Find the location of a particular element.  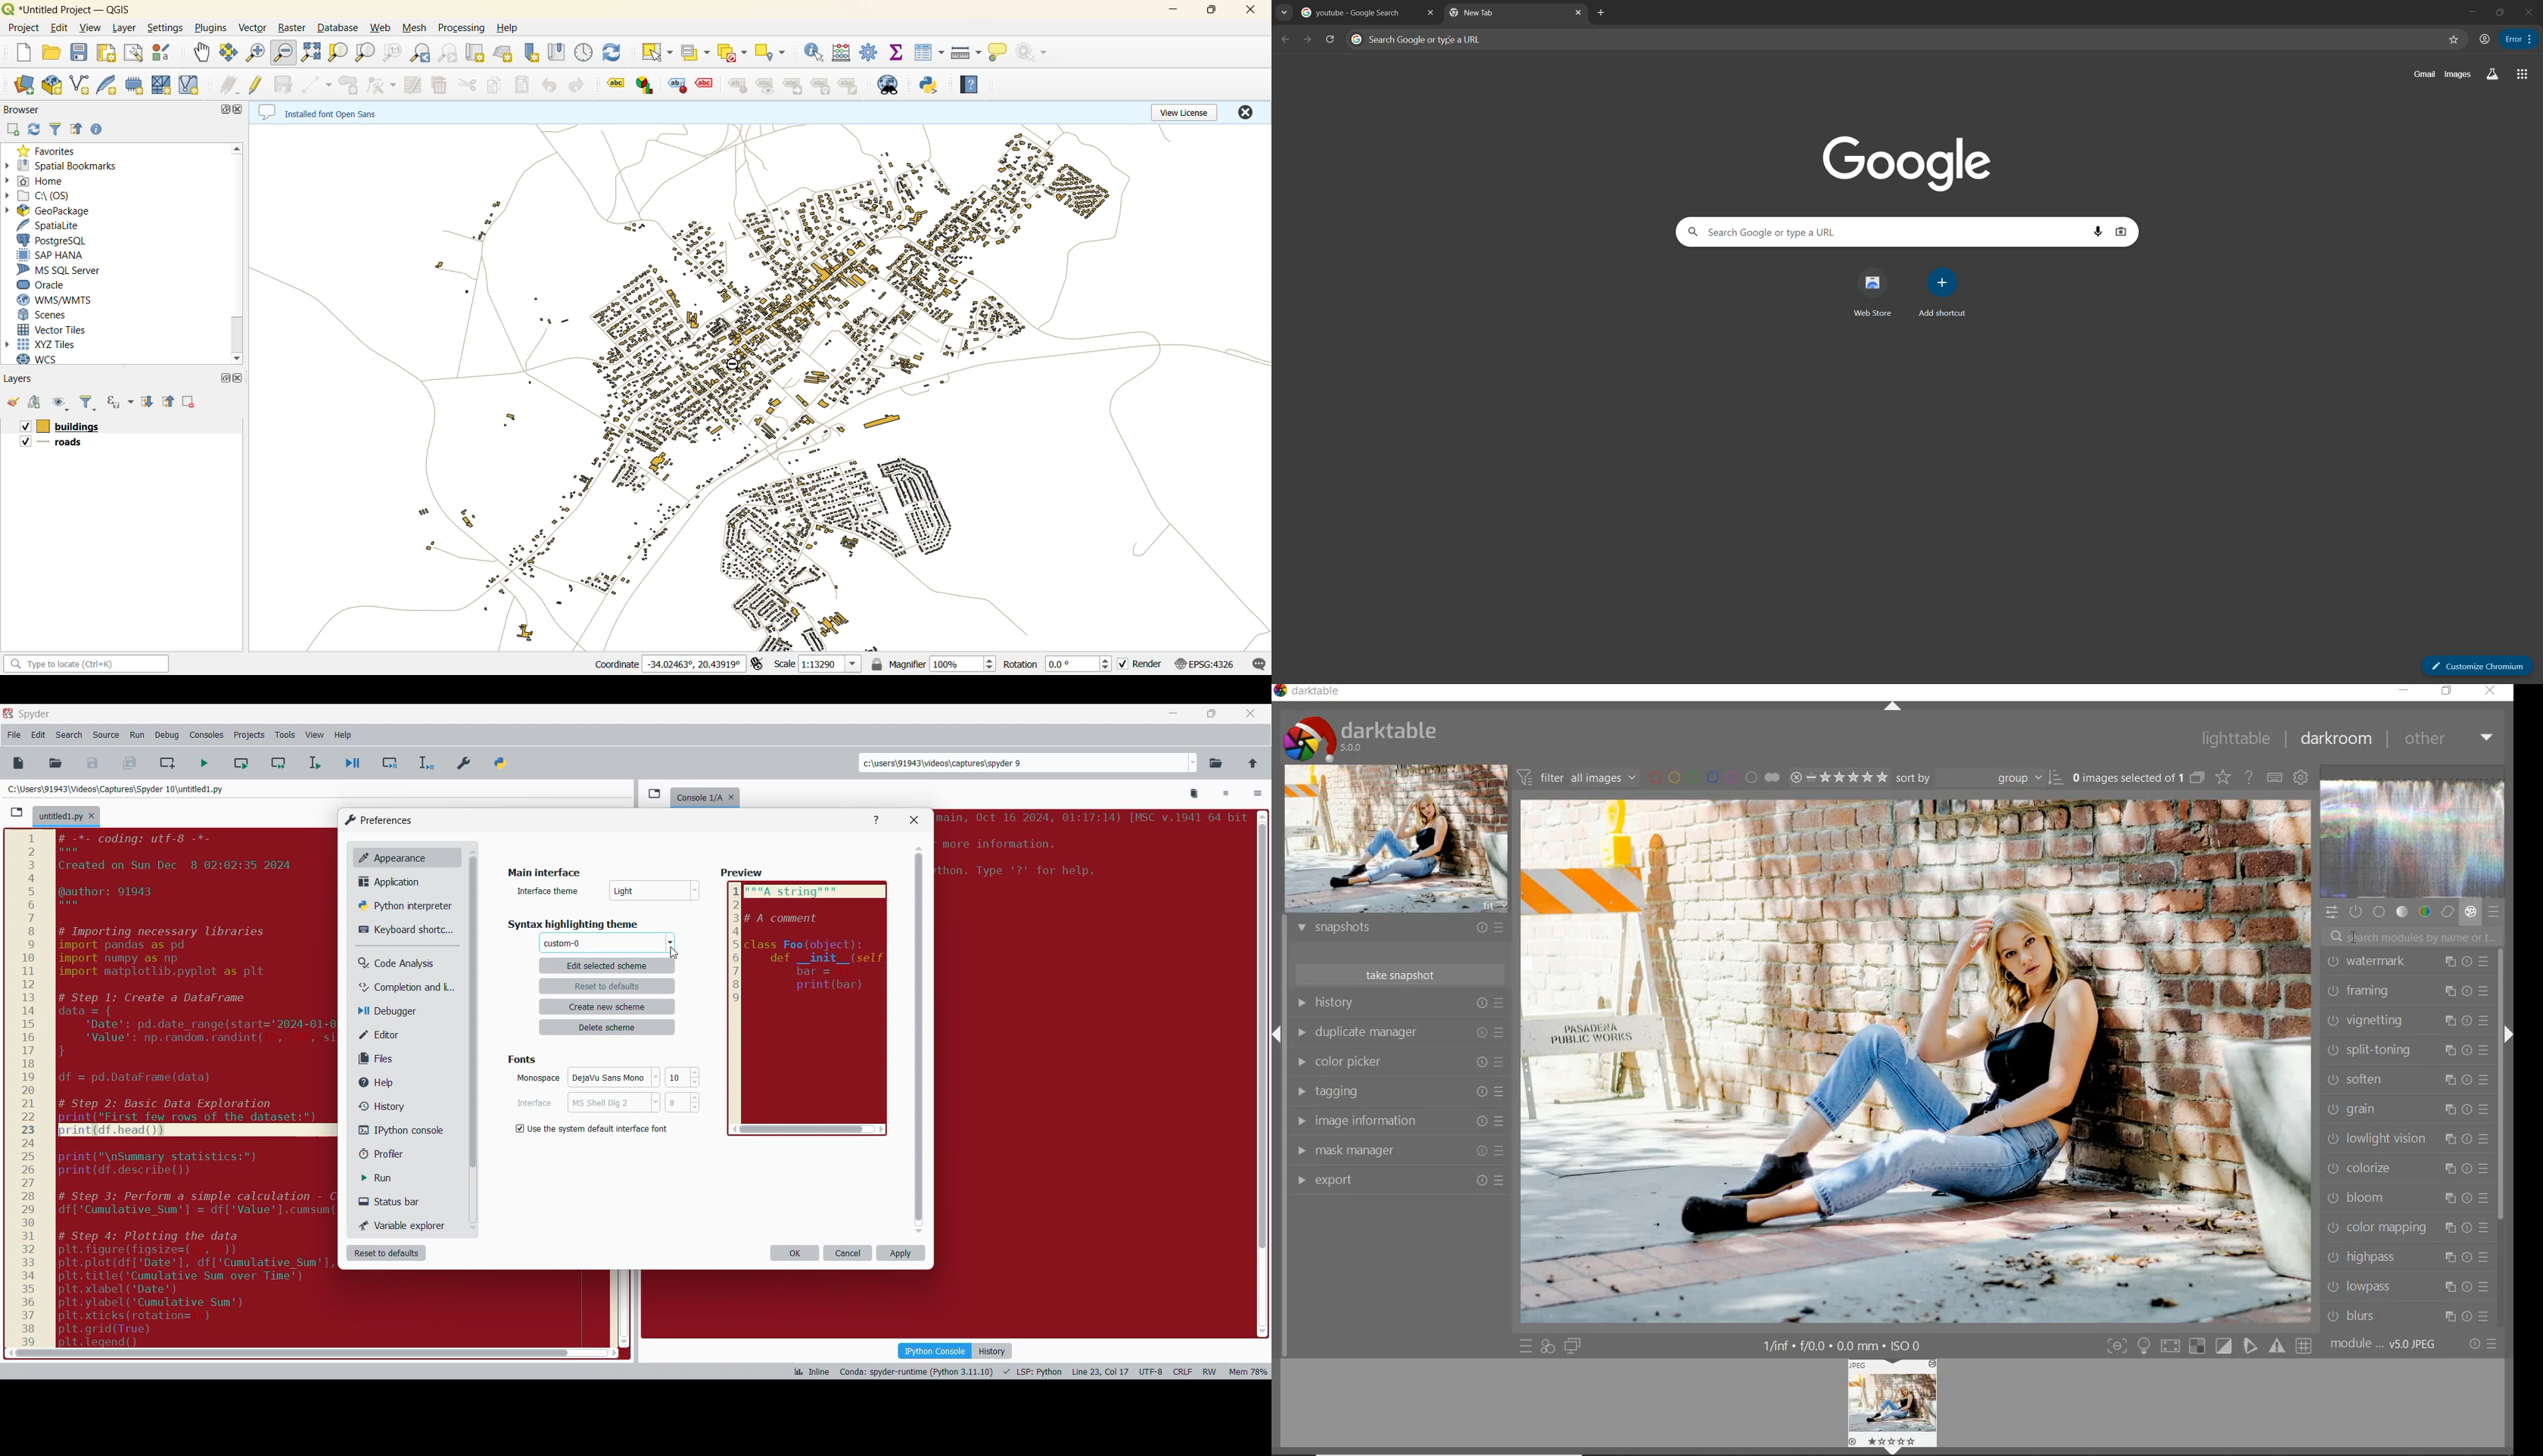

calculator is located at coordinates (842, 52).